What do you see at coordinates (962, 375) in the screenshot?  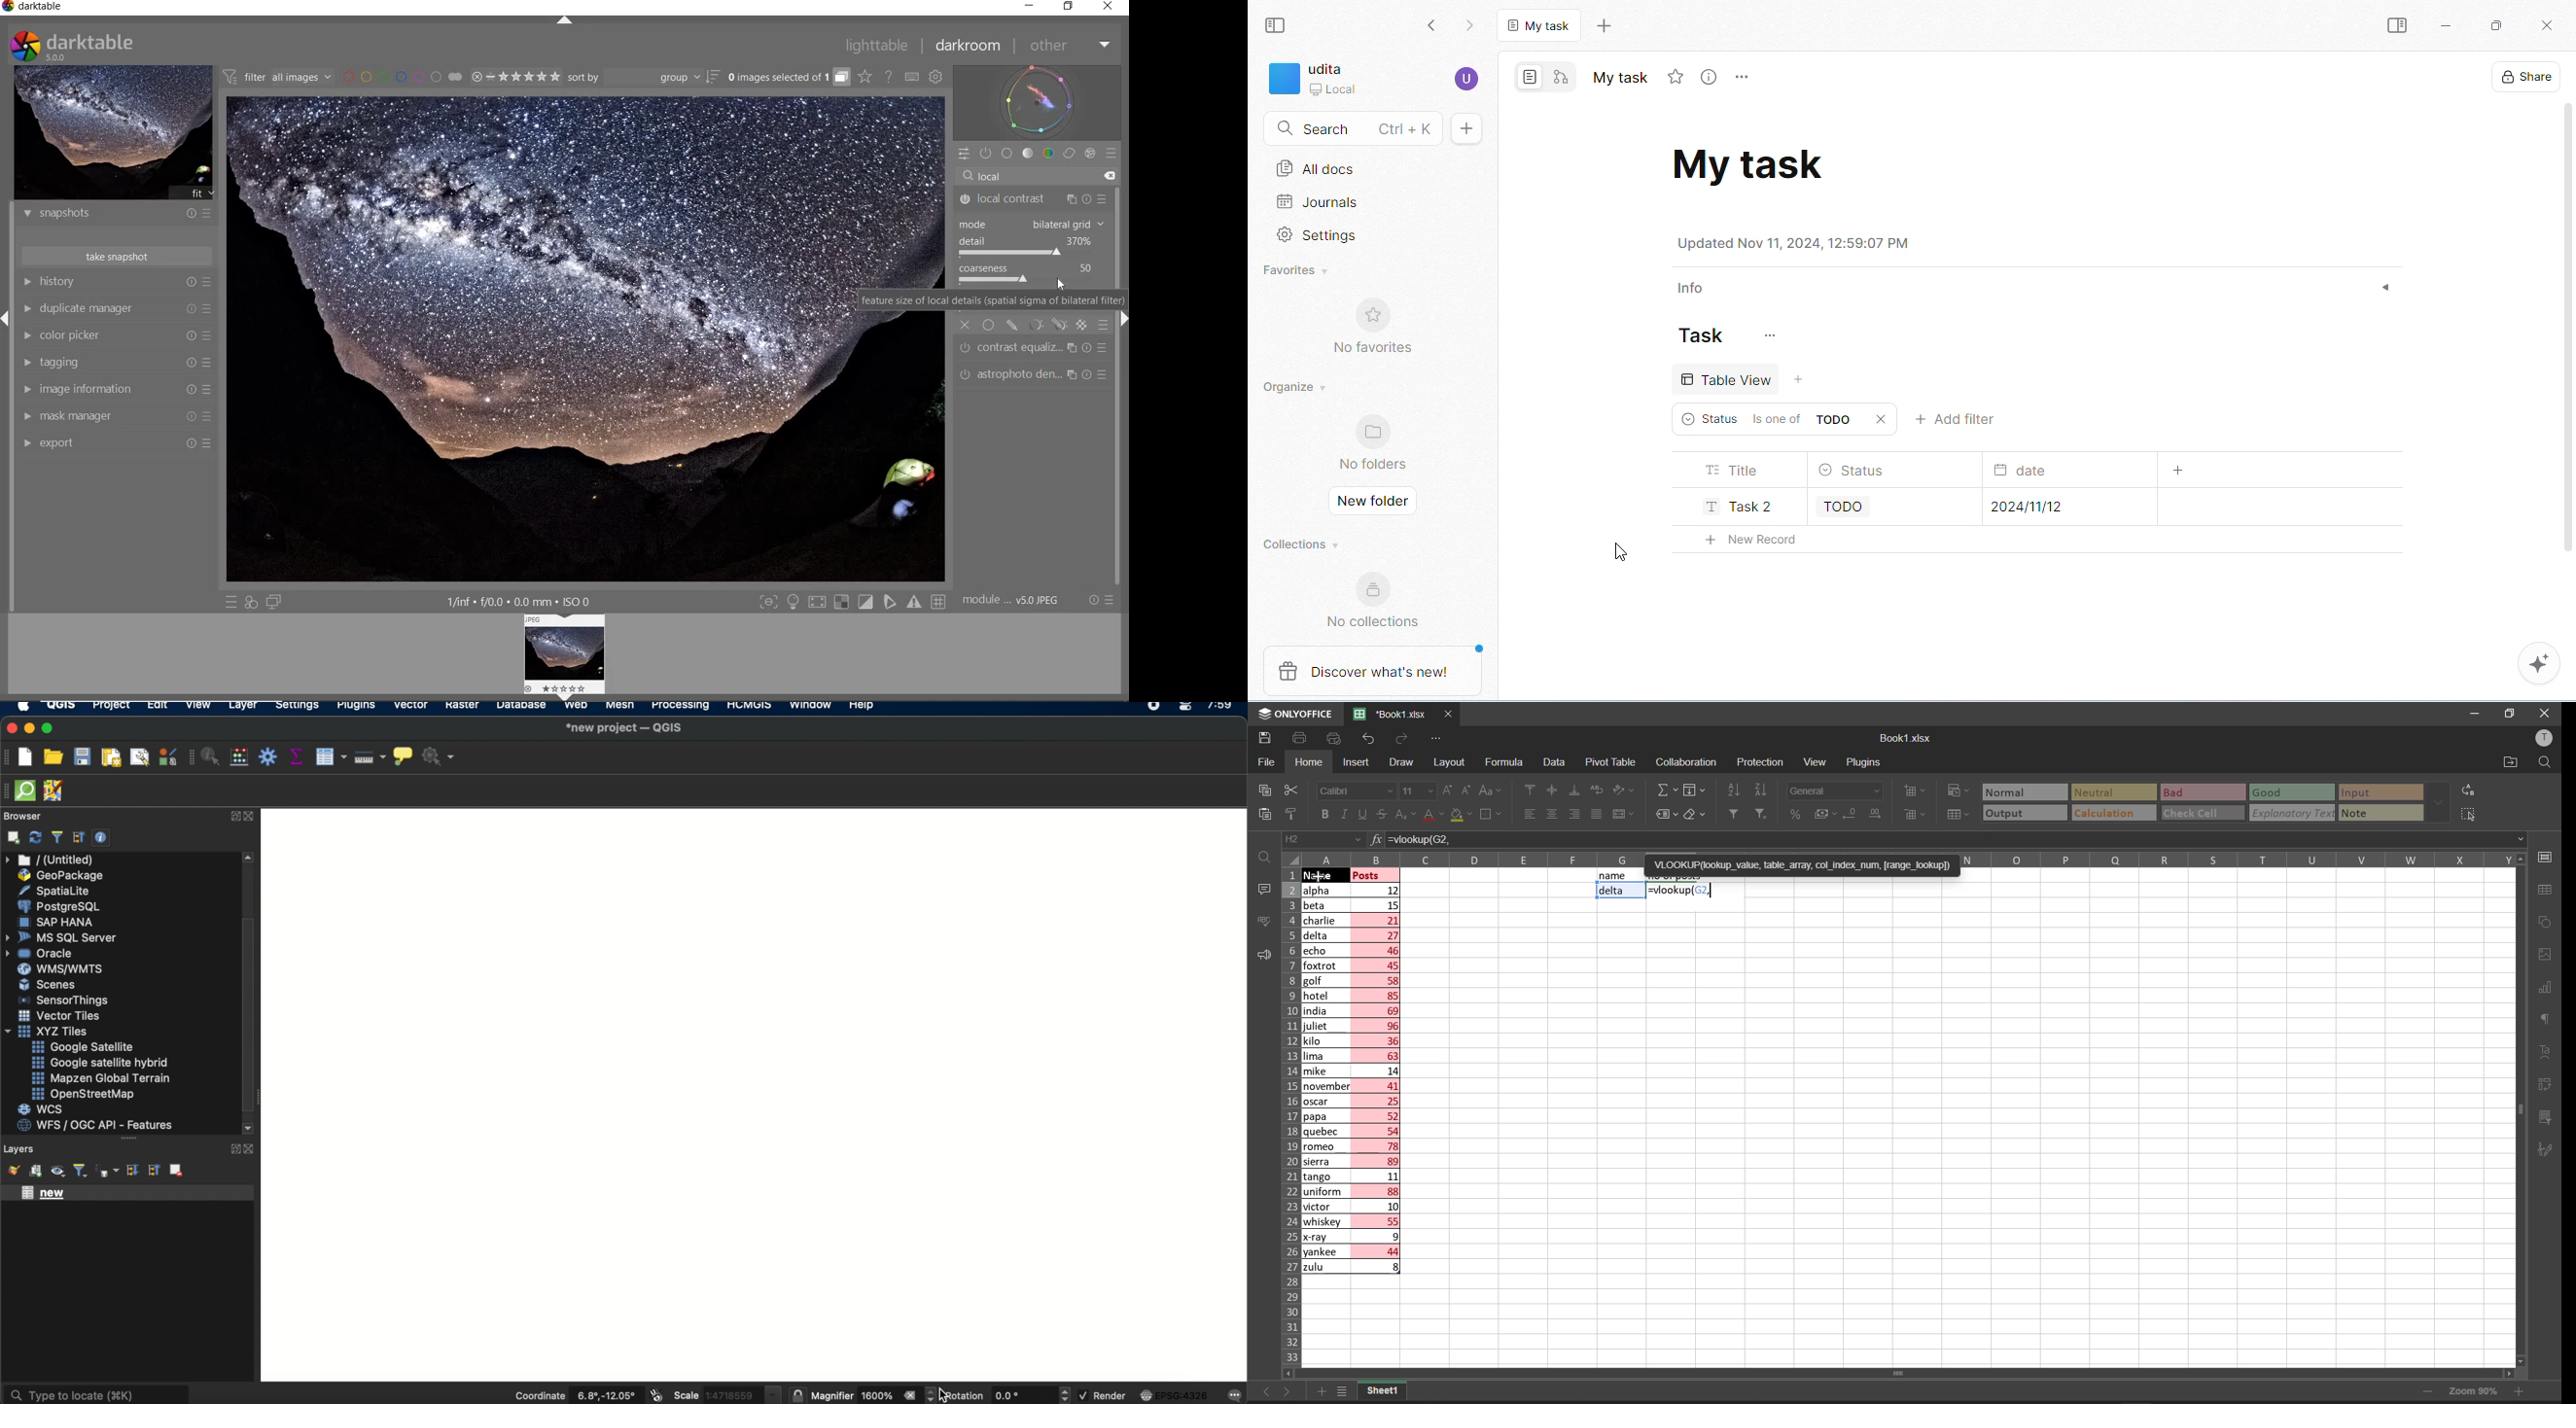 I see `Switched off` at bounding box center [962, 375].